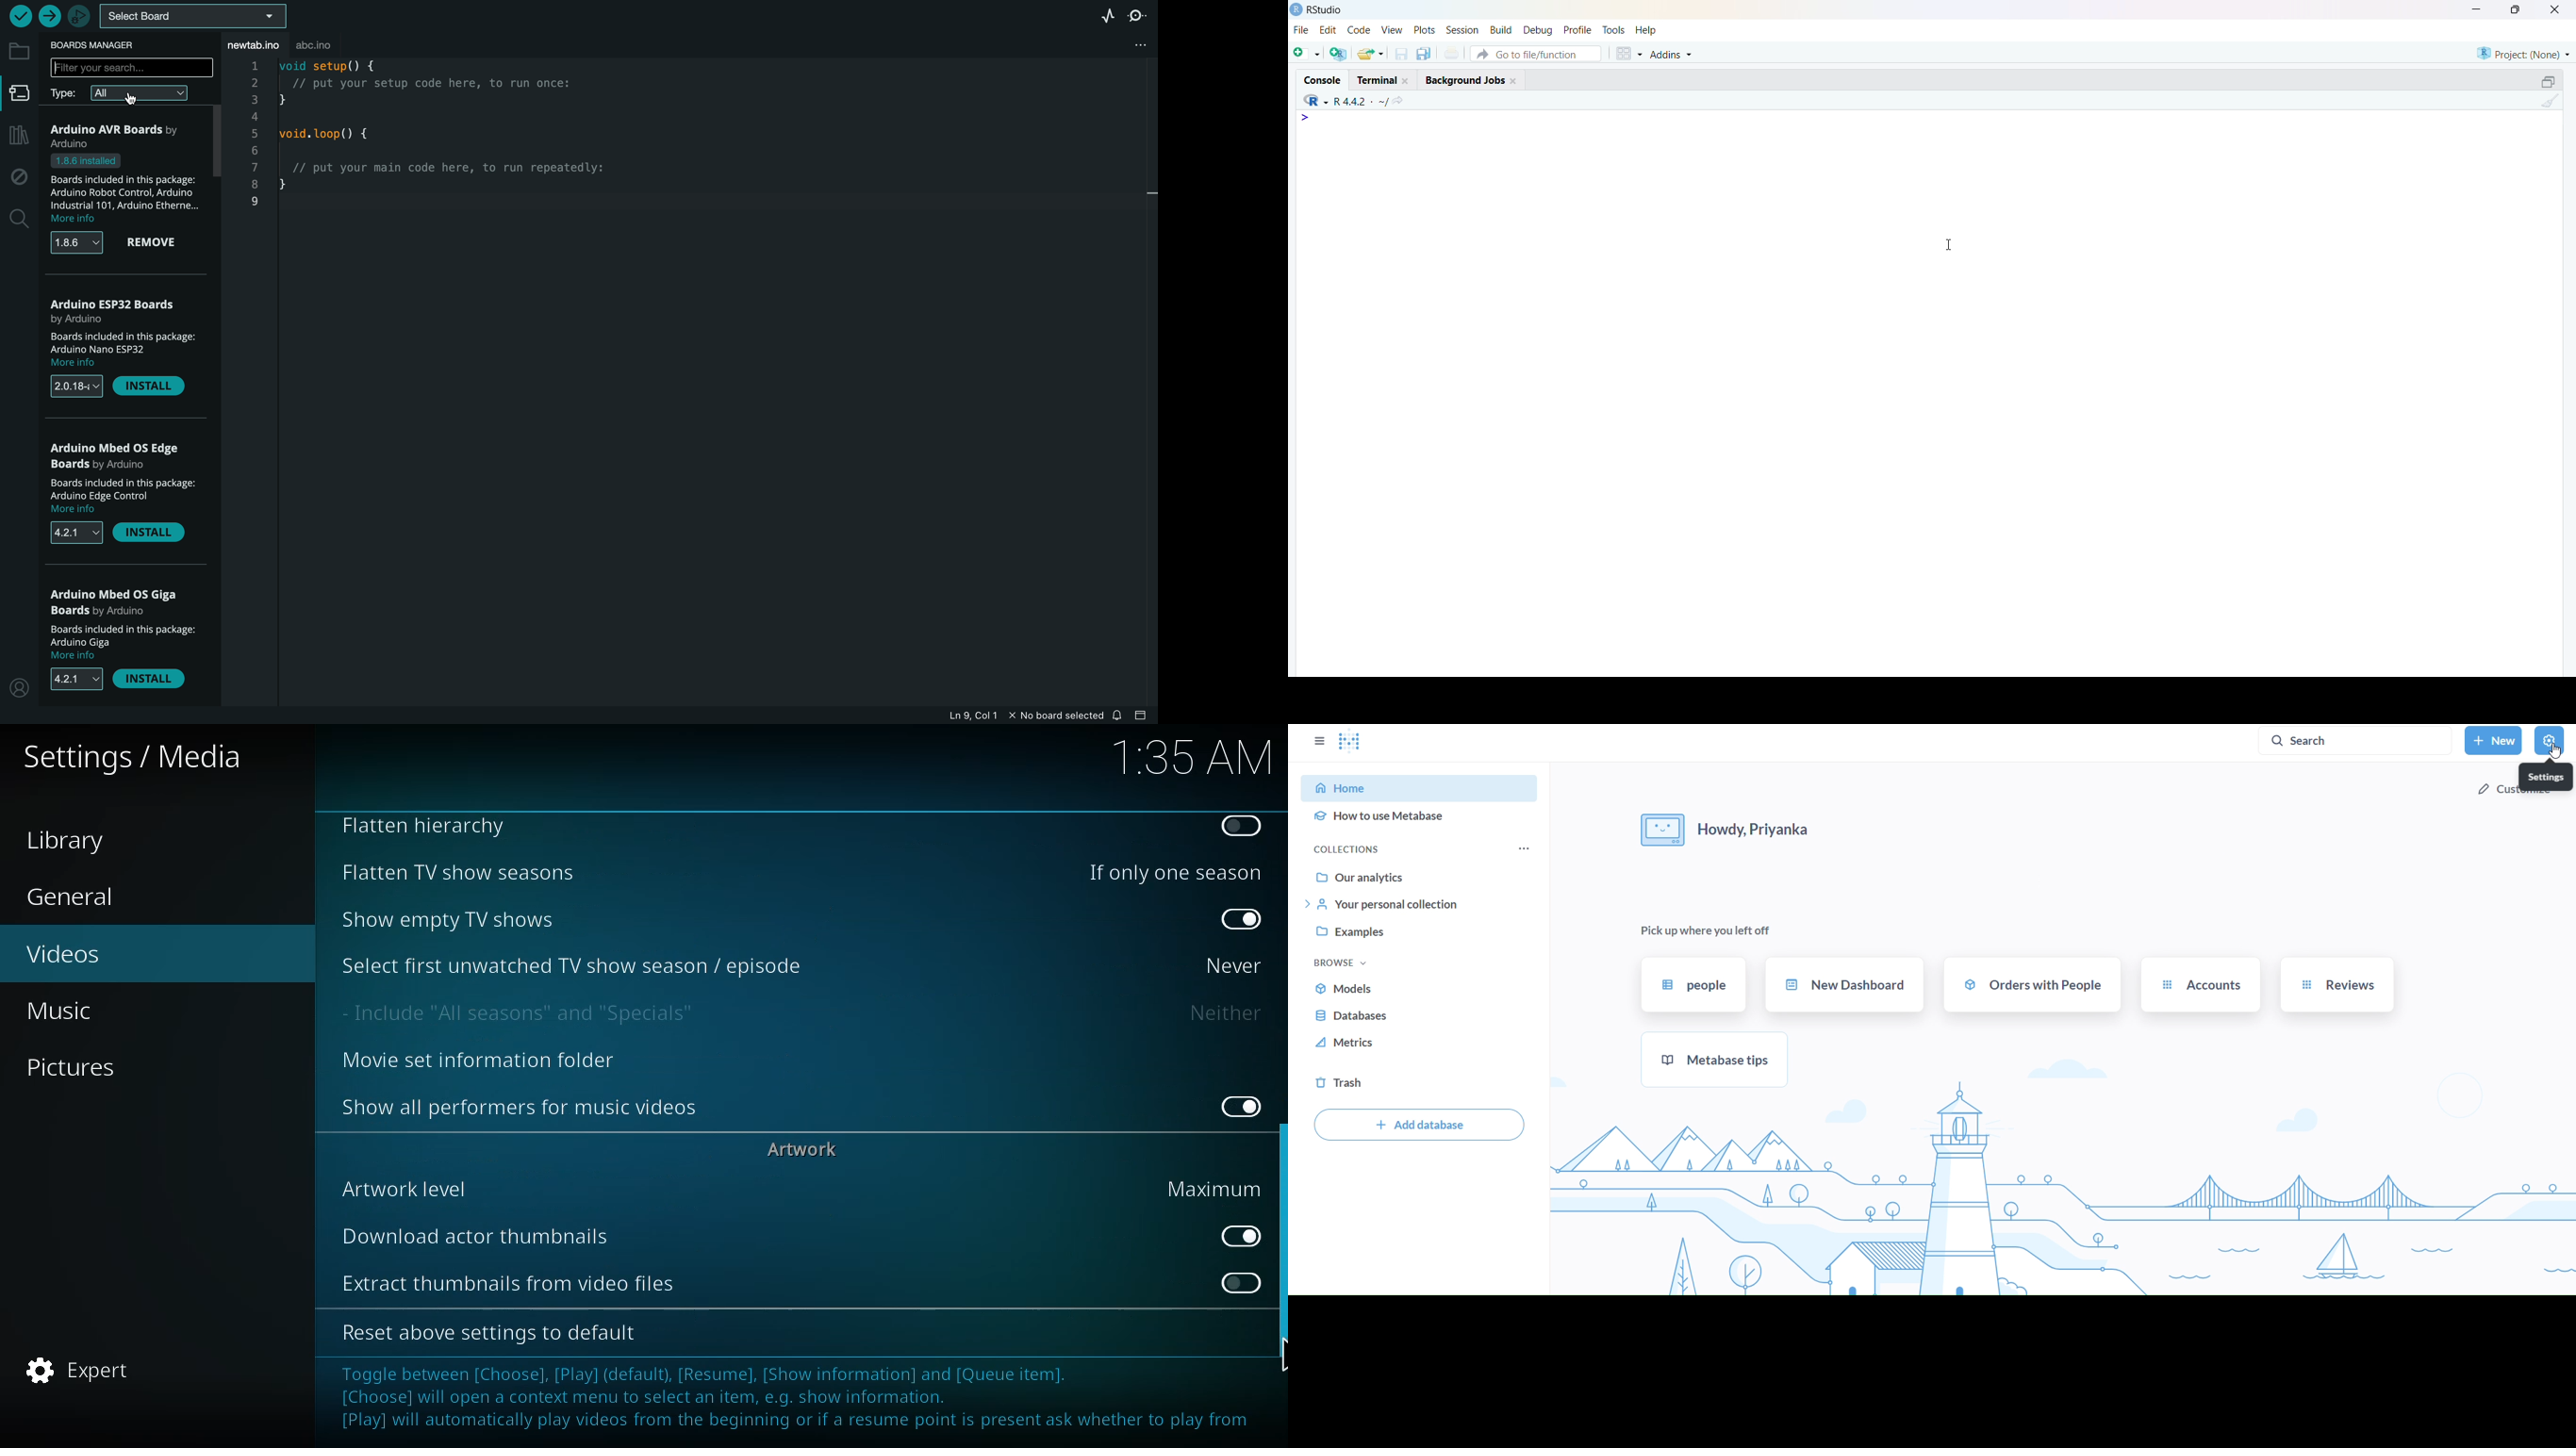 The height and width of the screenshot is (1456, 2576). I want to click on open file, so click(1308, 53).